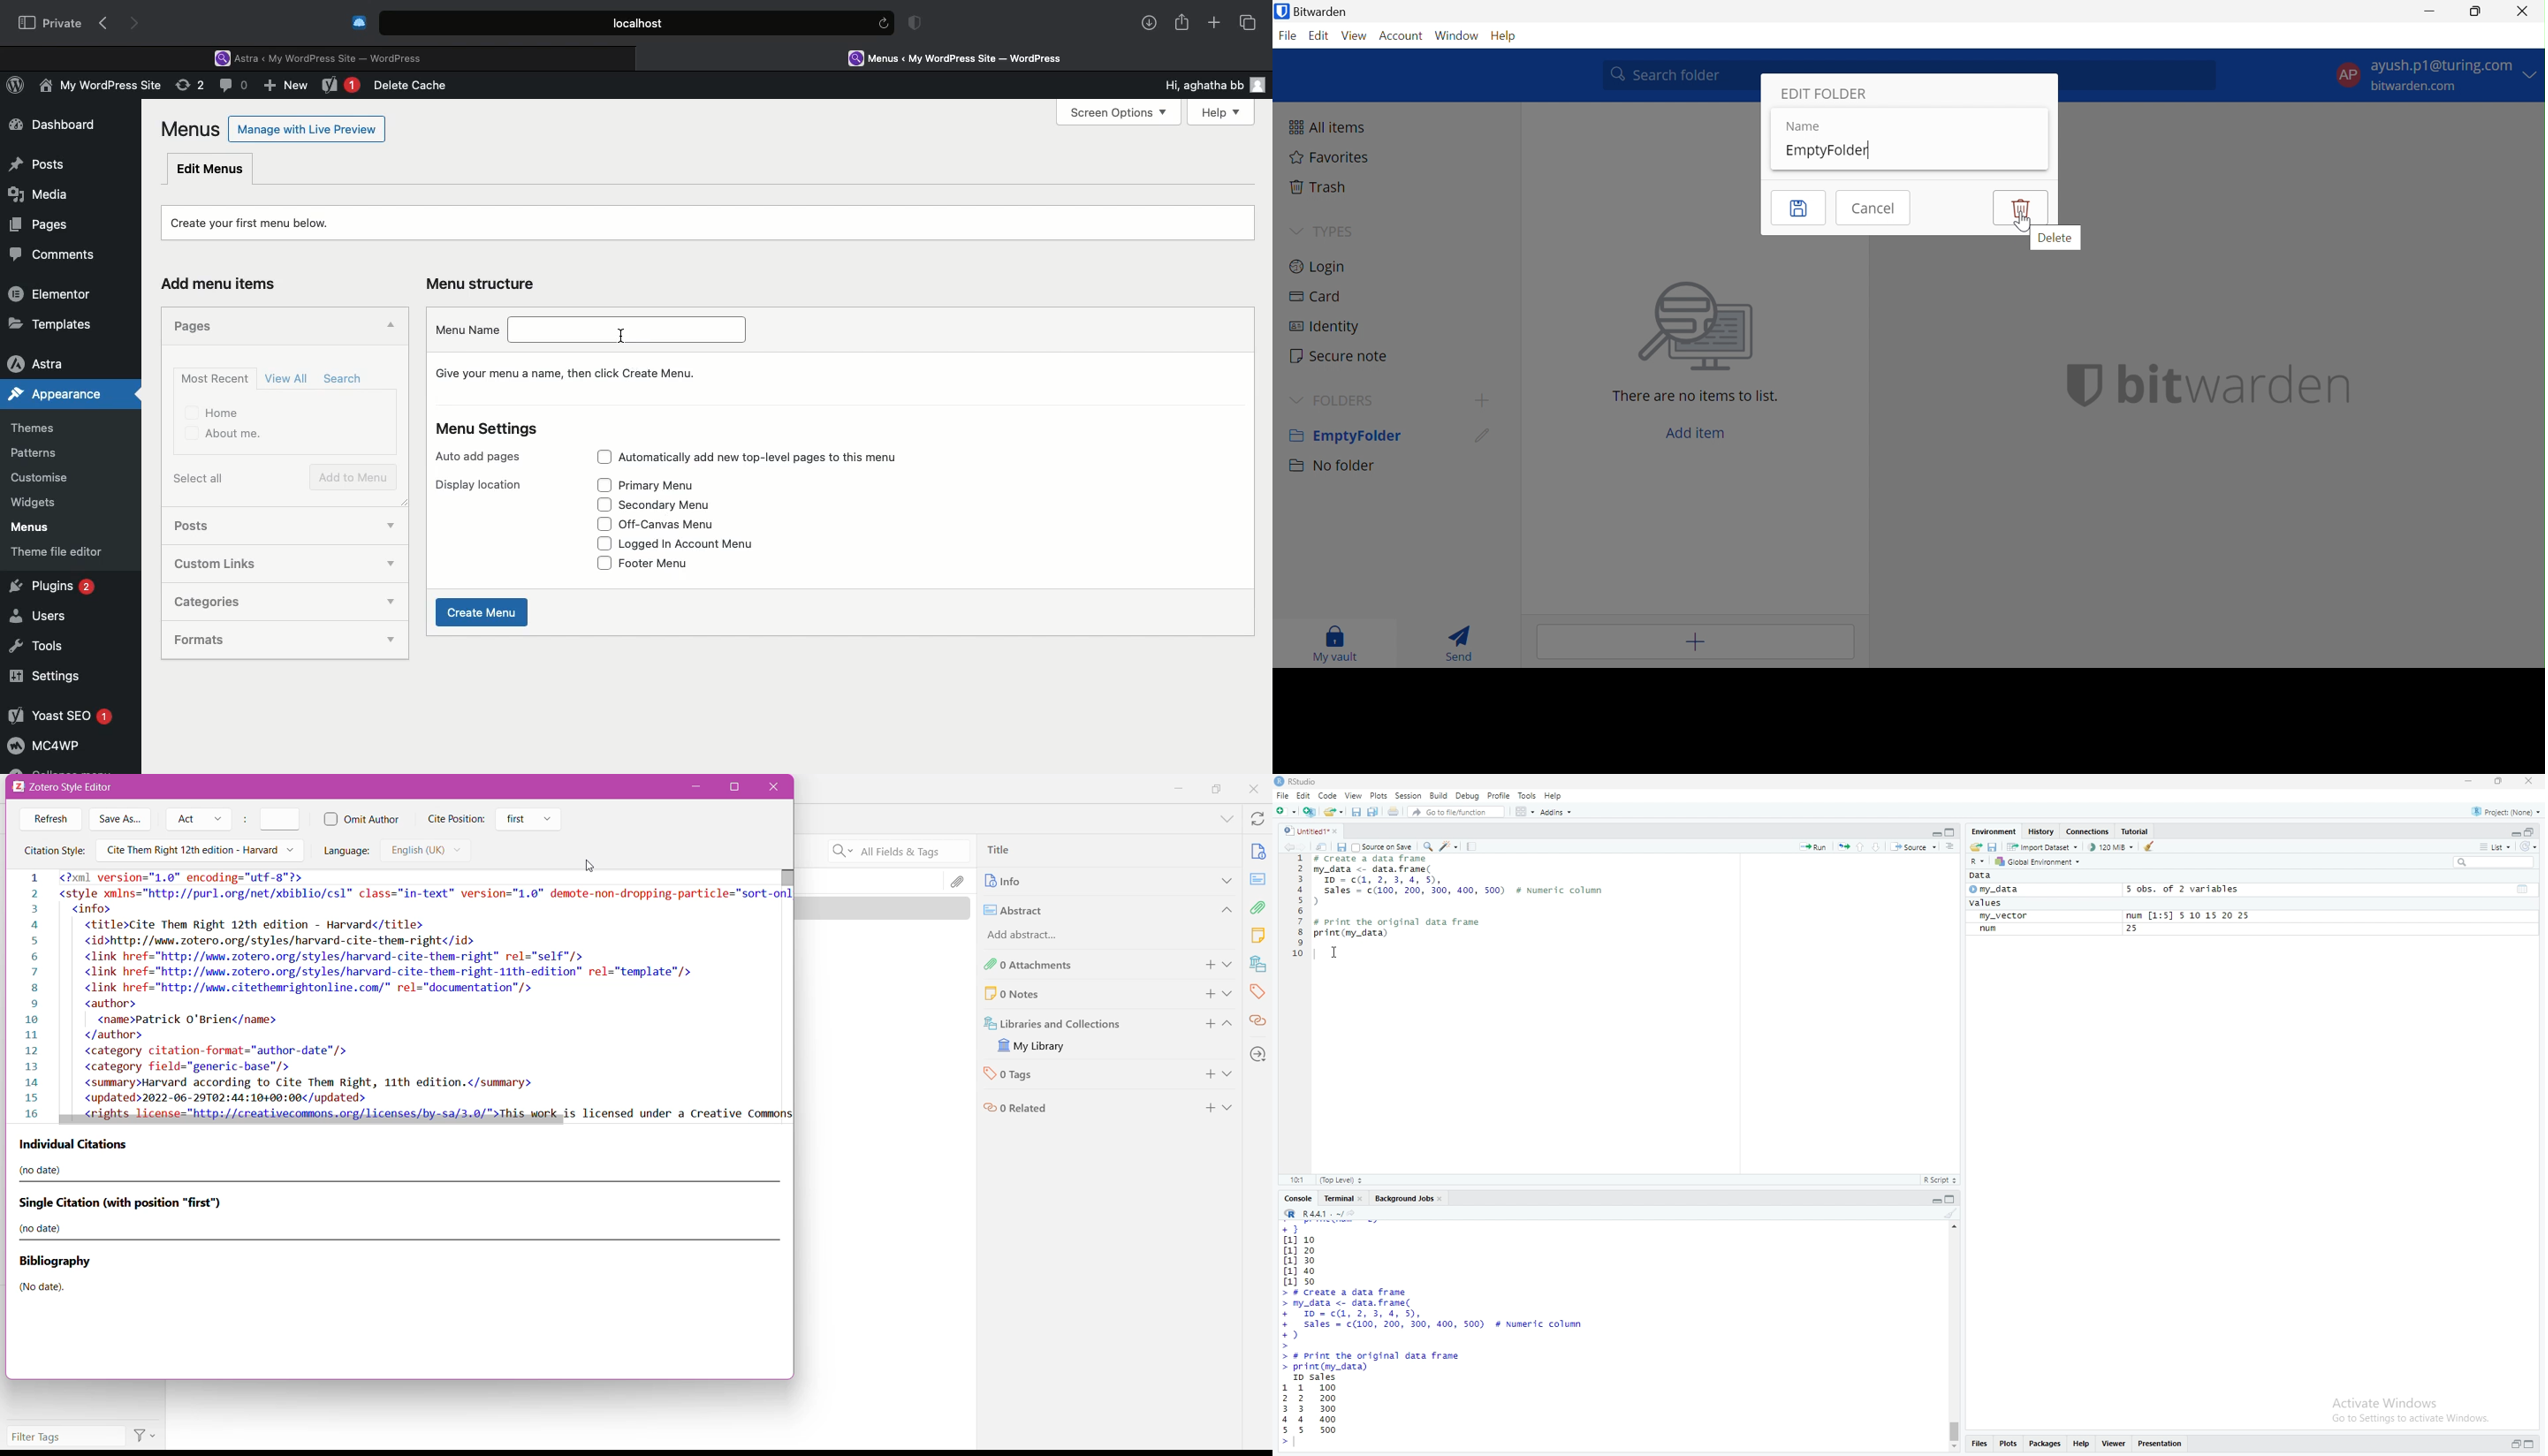 The image size is (2548, 1456). I want to click on serial number, so click(1296, 910).